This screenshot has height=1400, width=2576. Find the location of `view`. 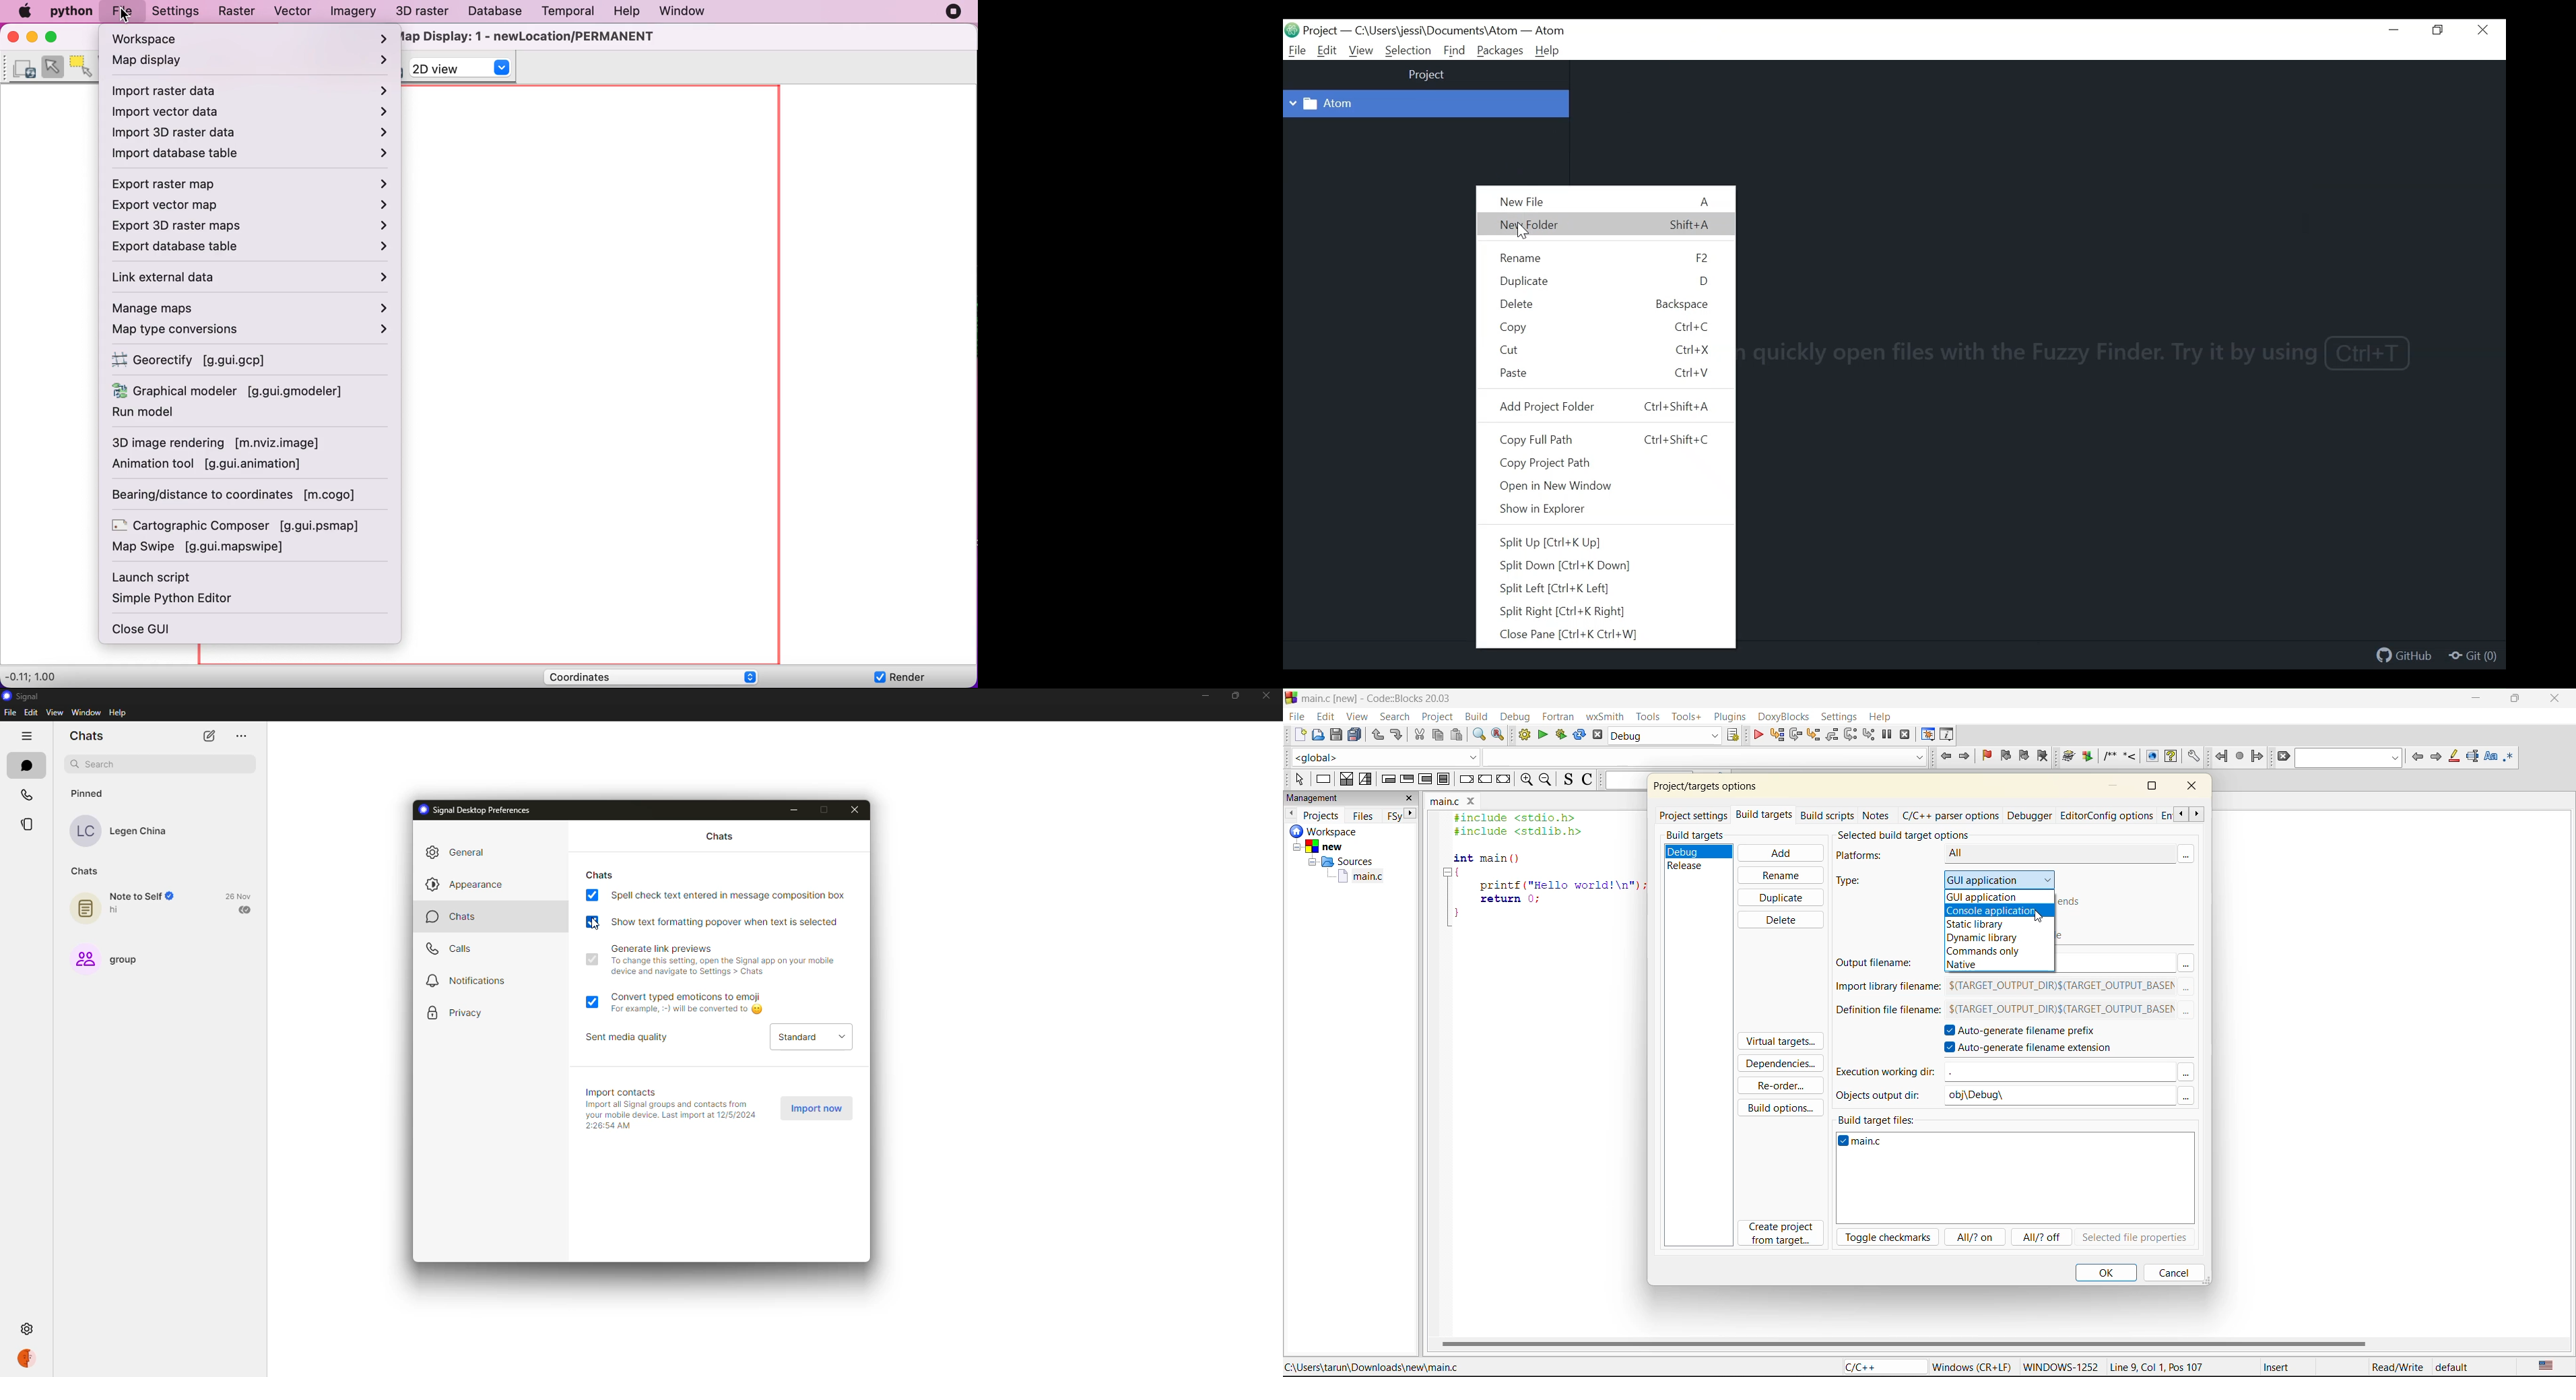

view is located at coordinates (1356, 717).